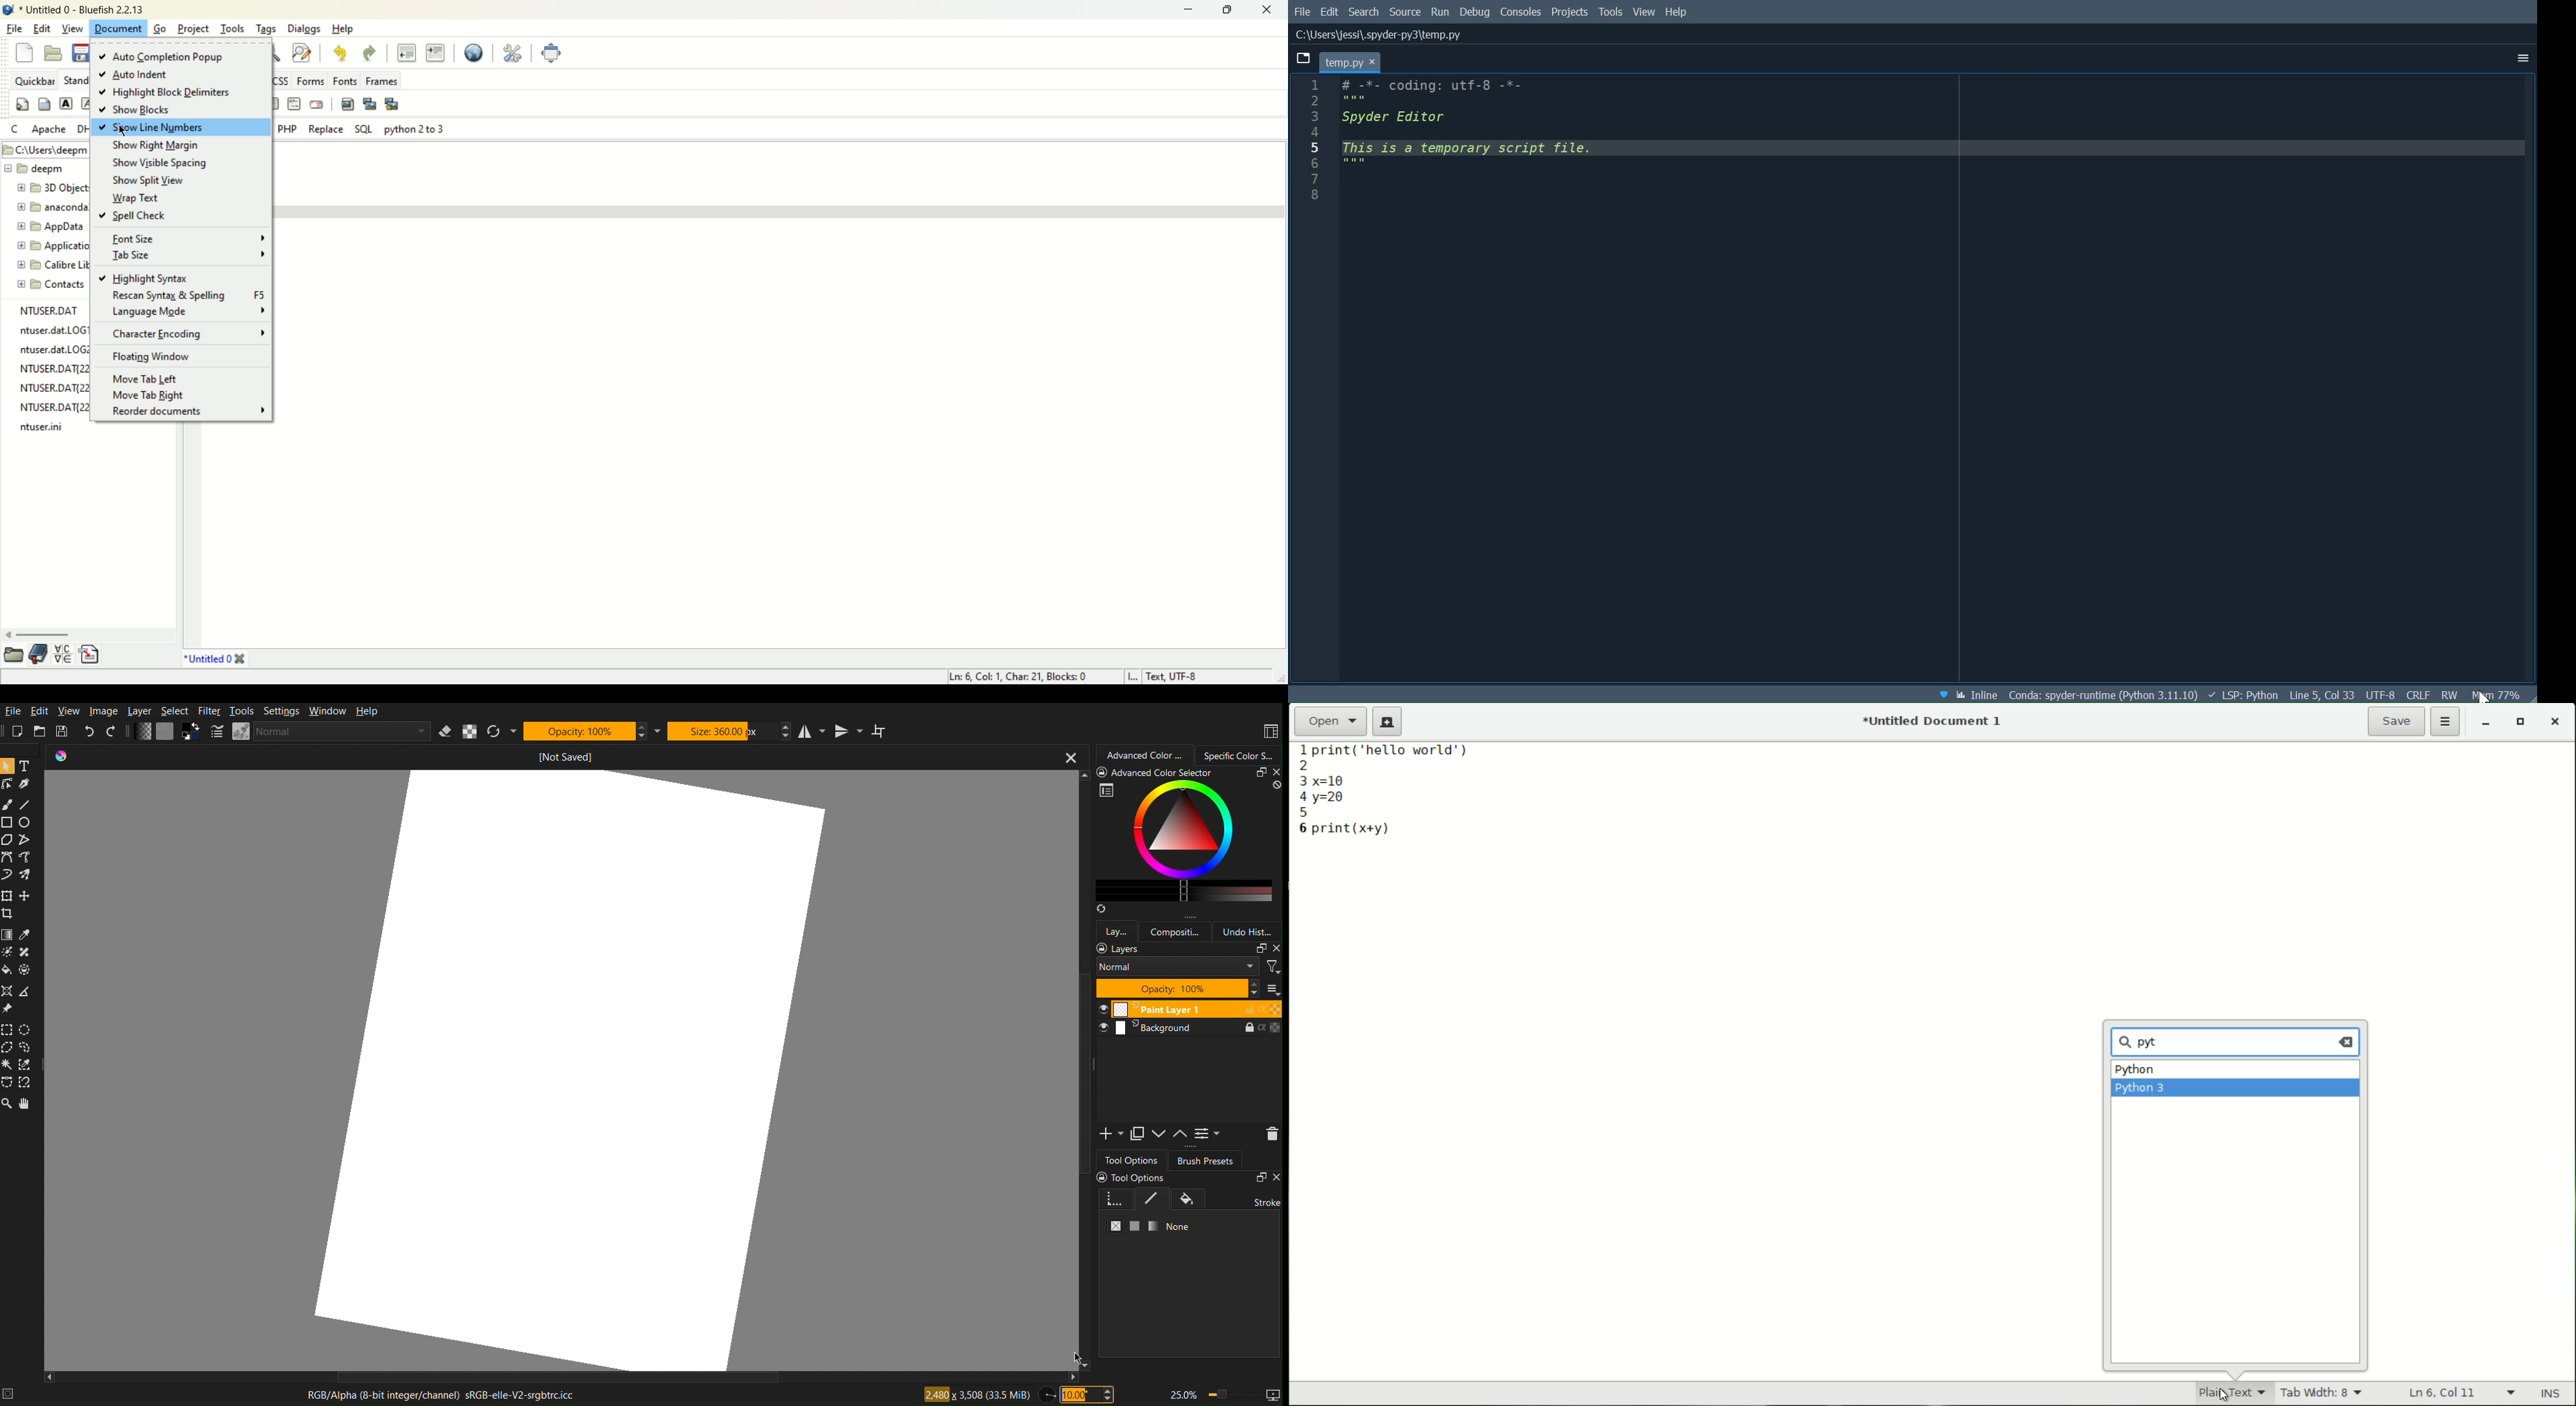  What do you see at coordinates (133, 198) in the screenshot?
I see `wrap text` at bounding box center [133, 198].